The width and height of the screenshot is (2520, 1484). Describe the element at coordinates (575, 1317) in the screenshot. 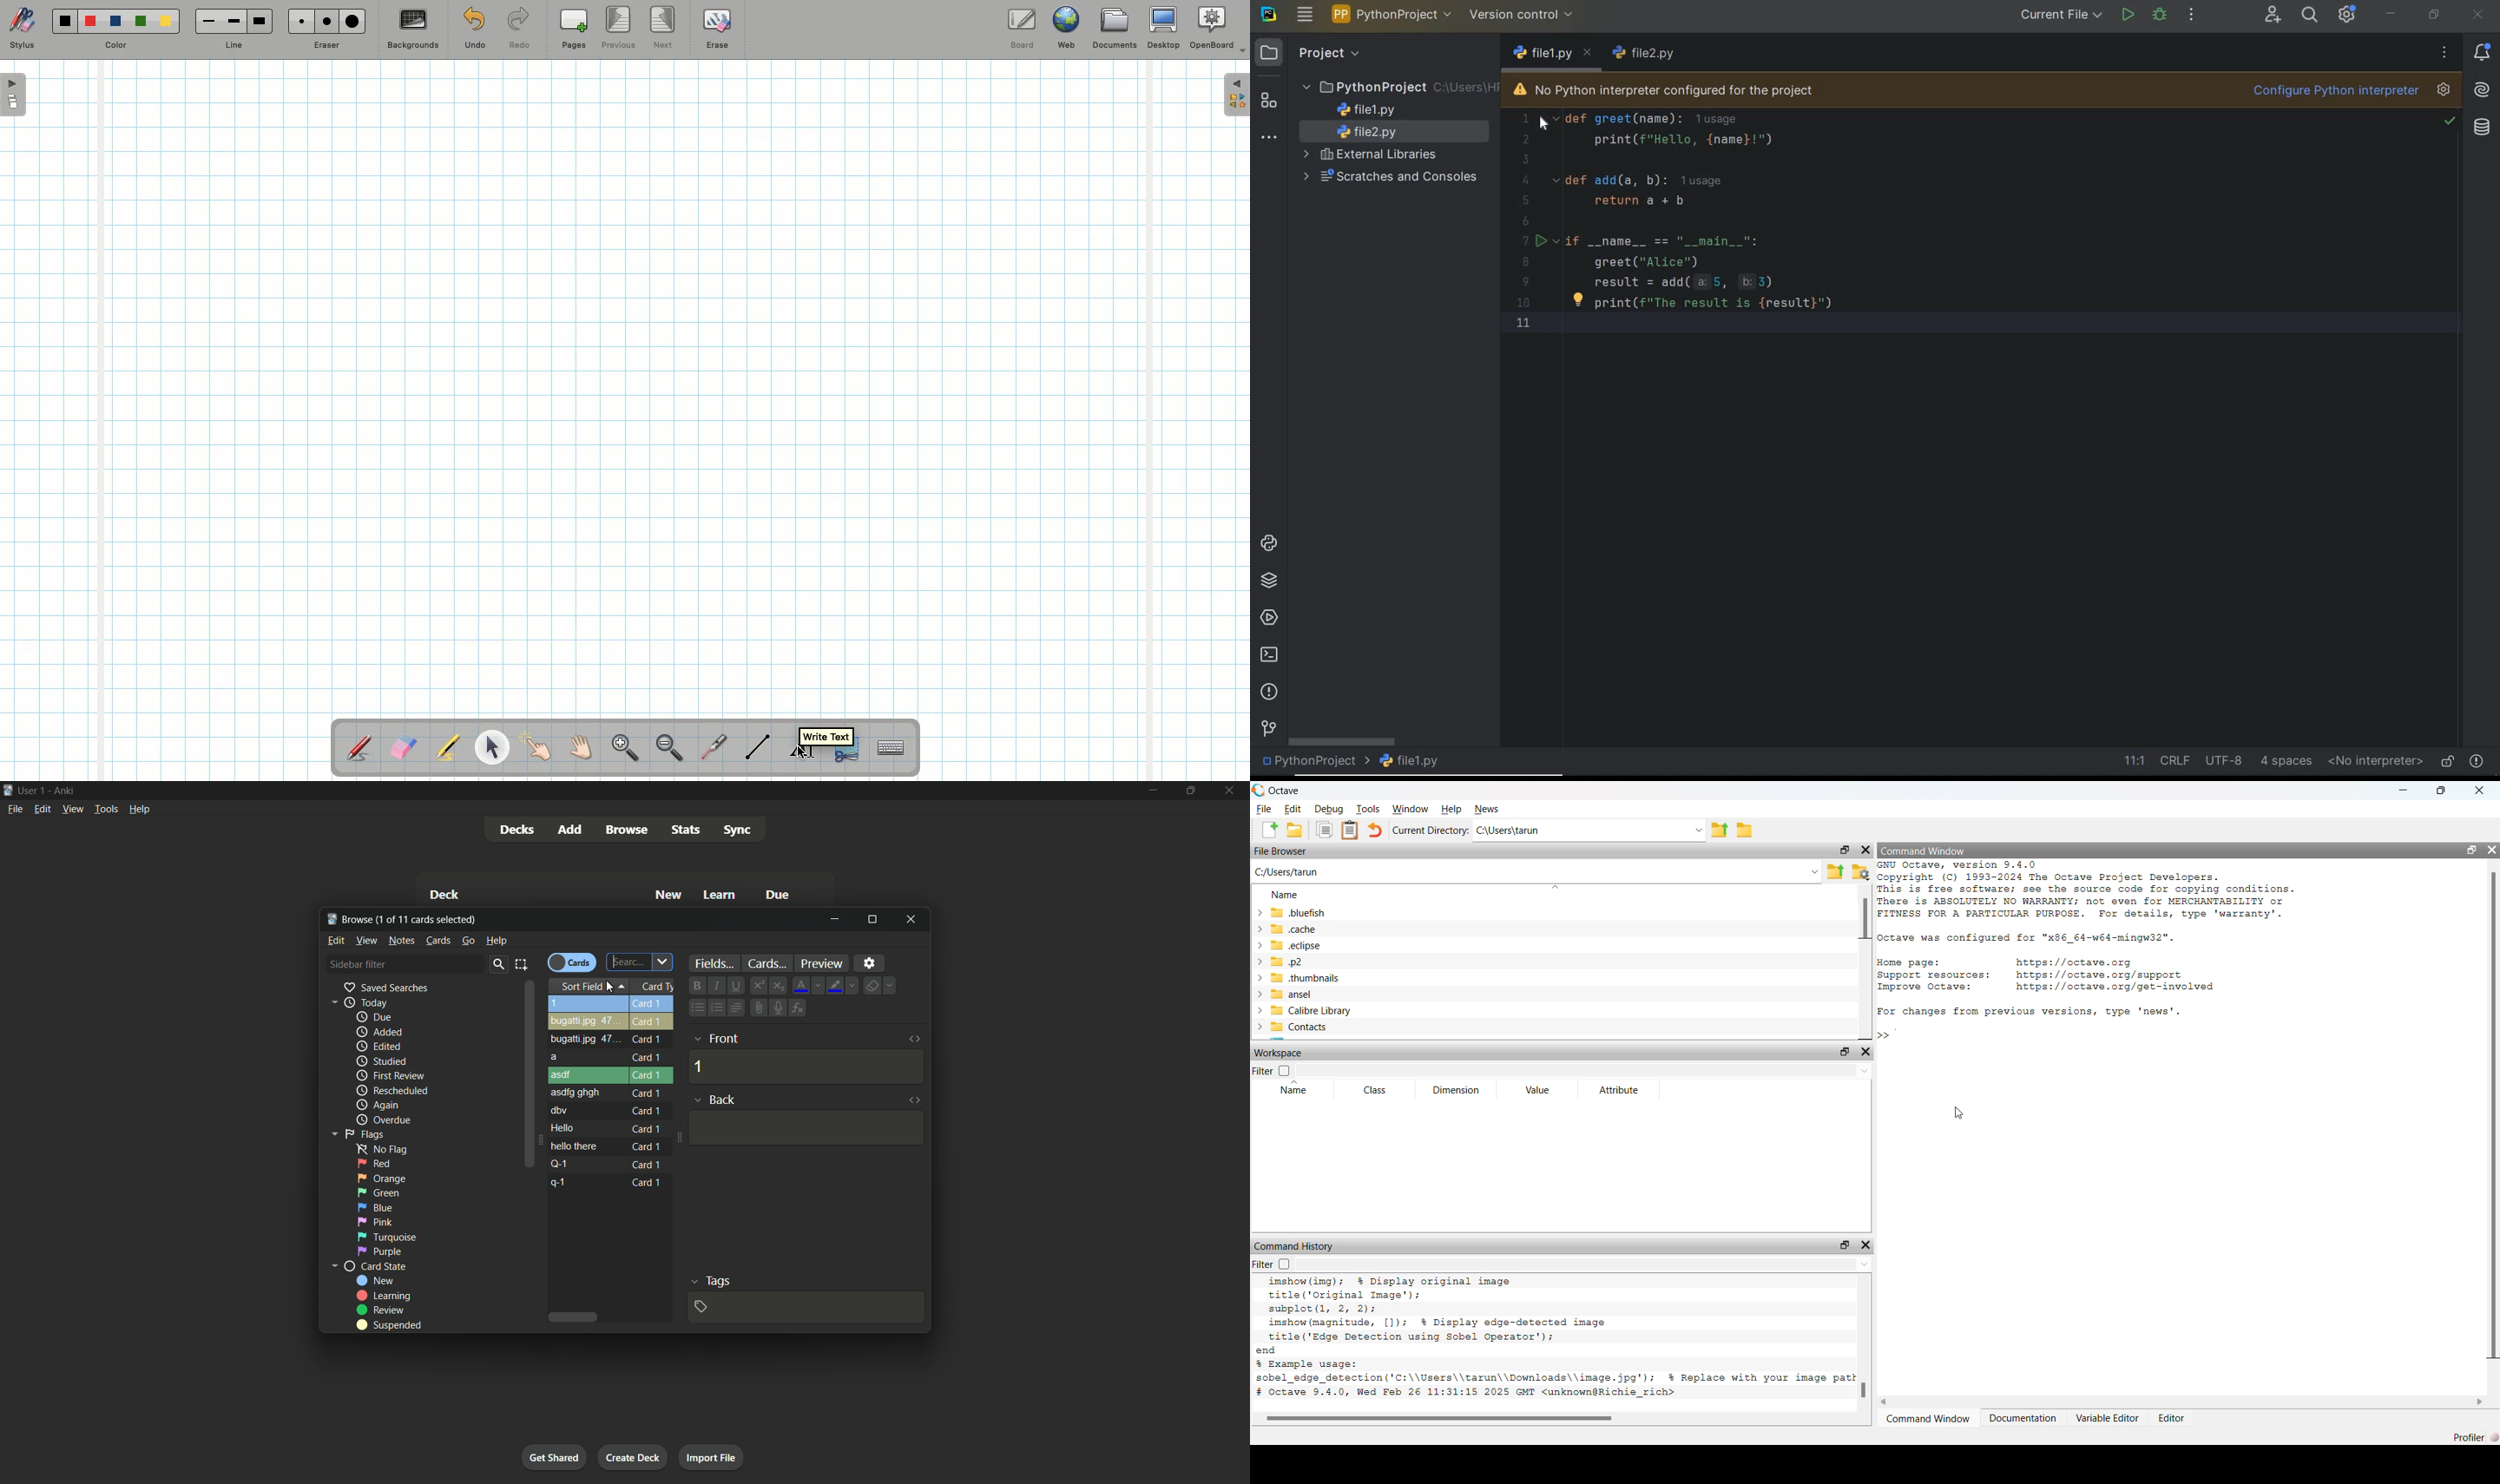

I see `scroll bar` at that location.